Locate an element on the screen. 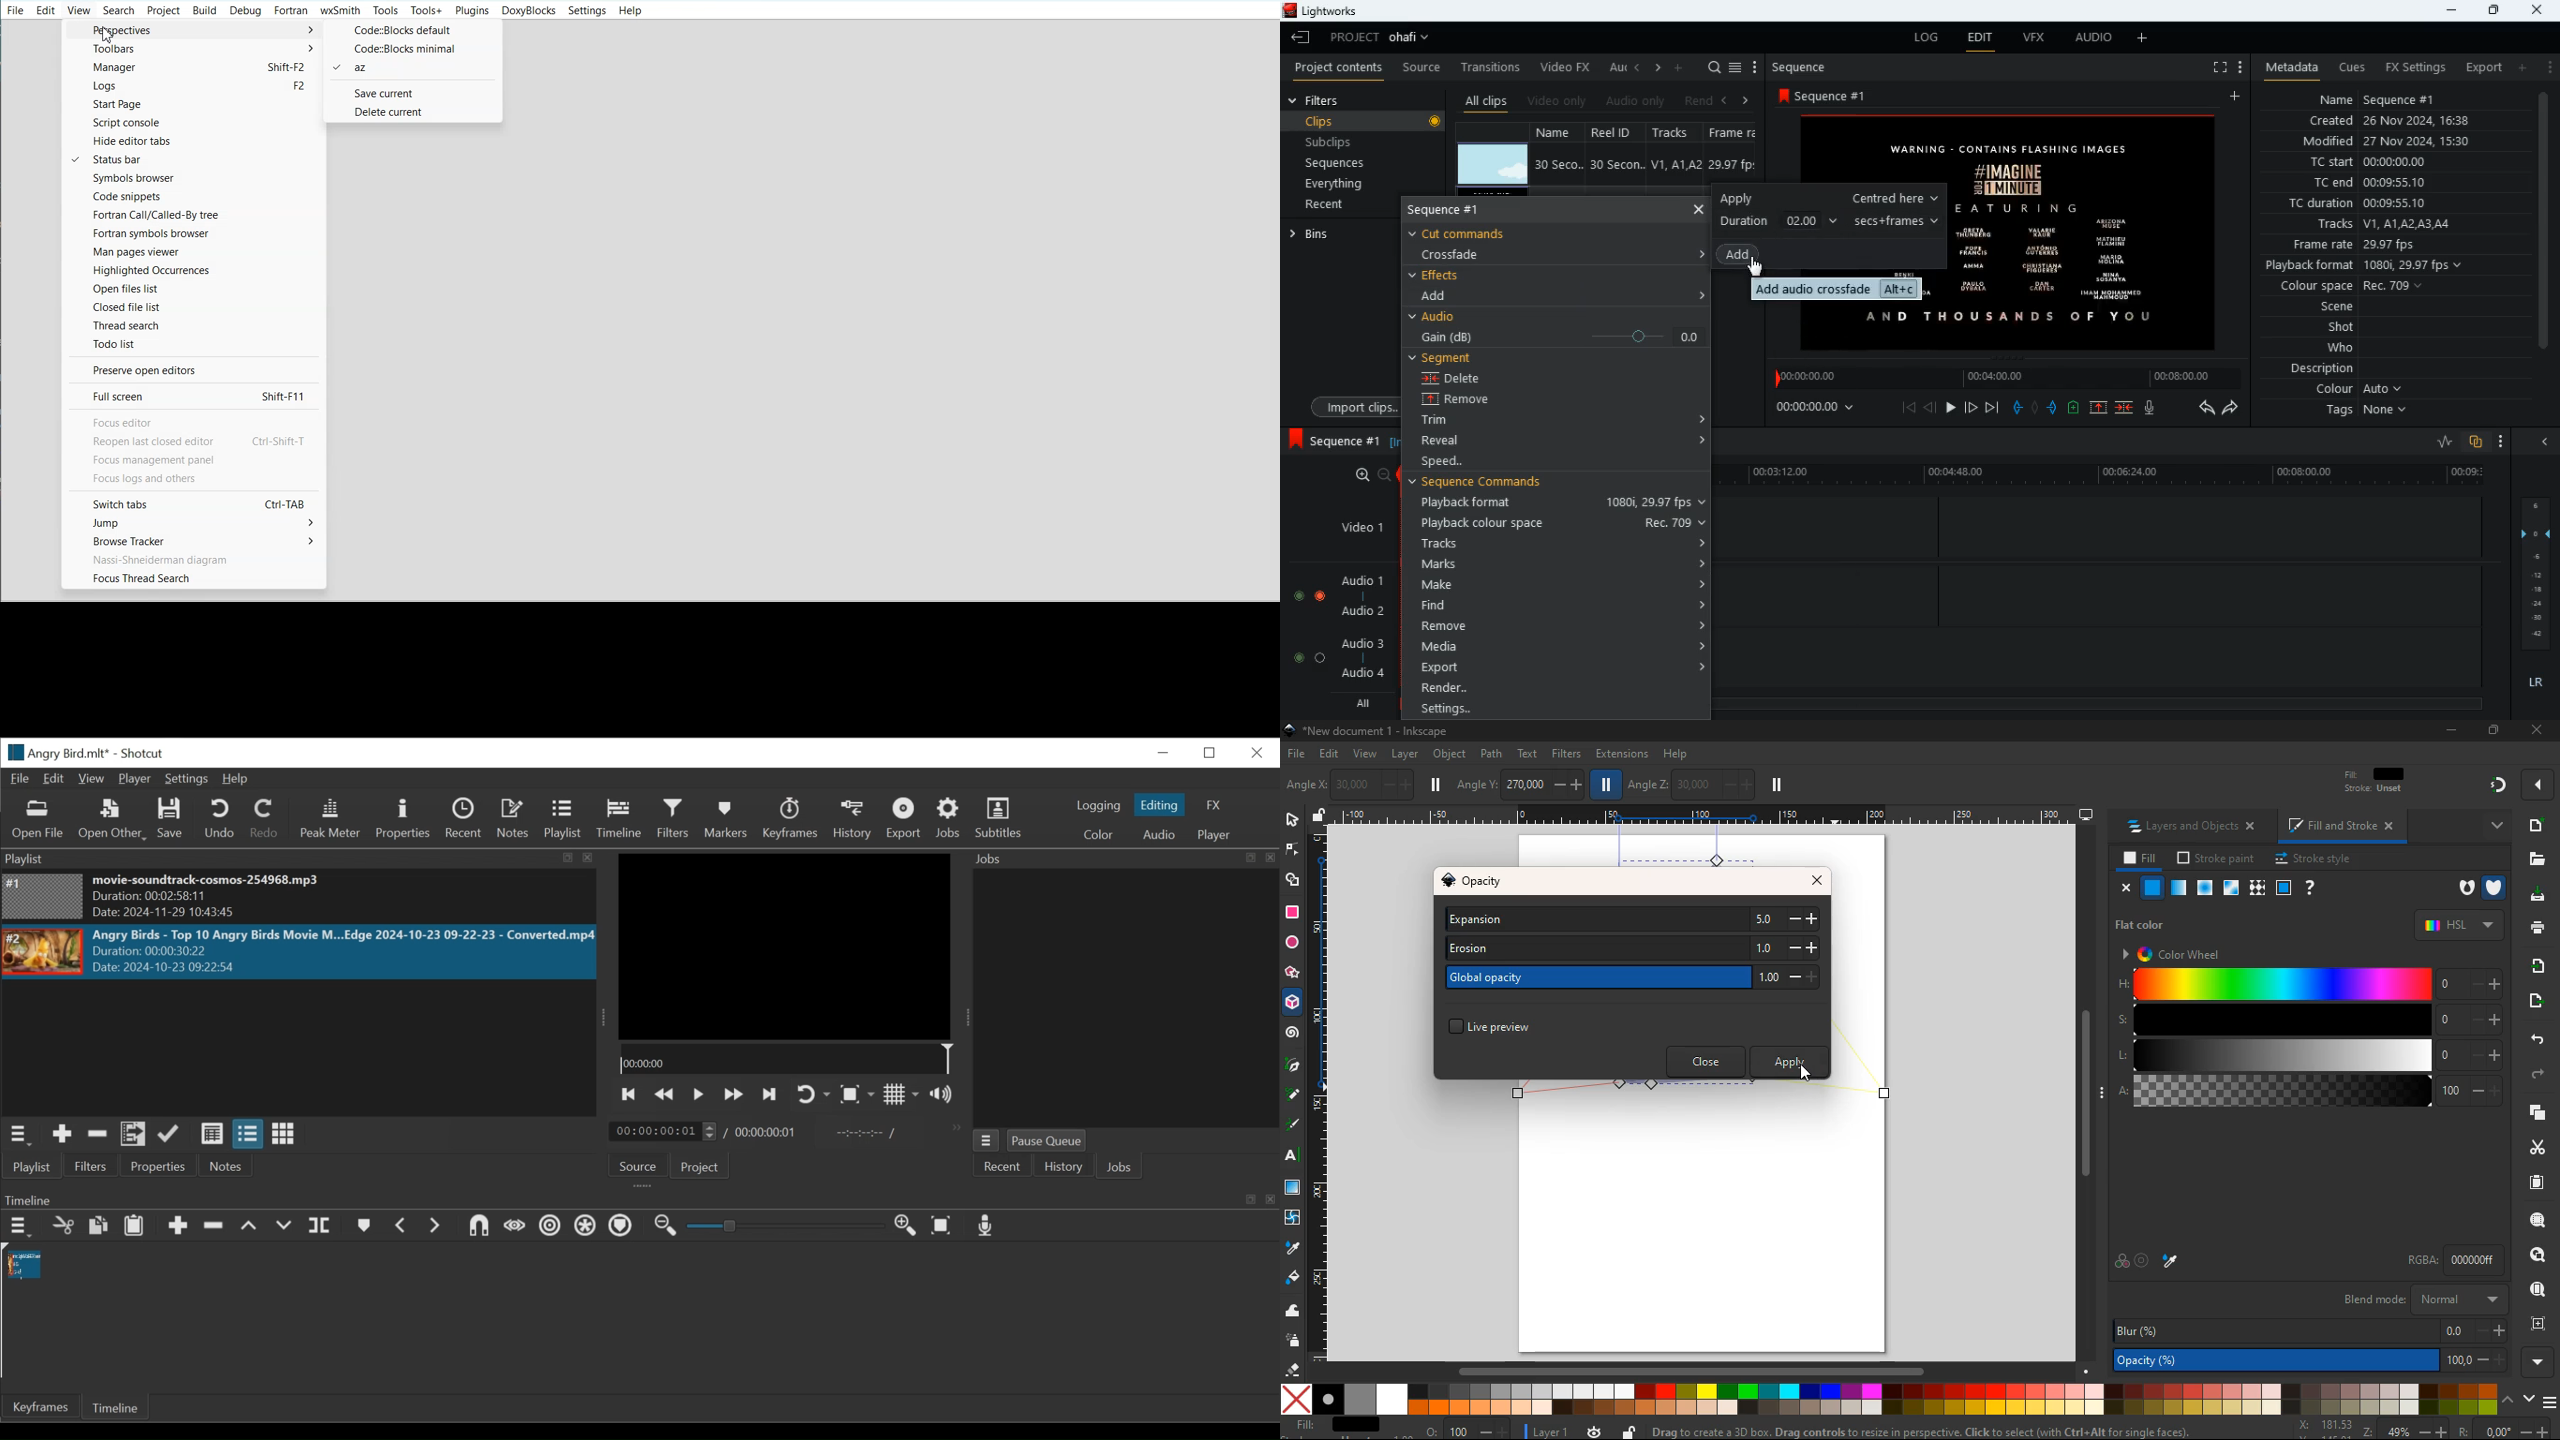 The width and height of the screenshot is (2576, 1456). 3d tool is located at coordinates (1294, 1006).